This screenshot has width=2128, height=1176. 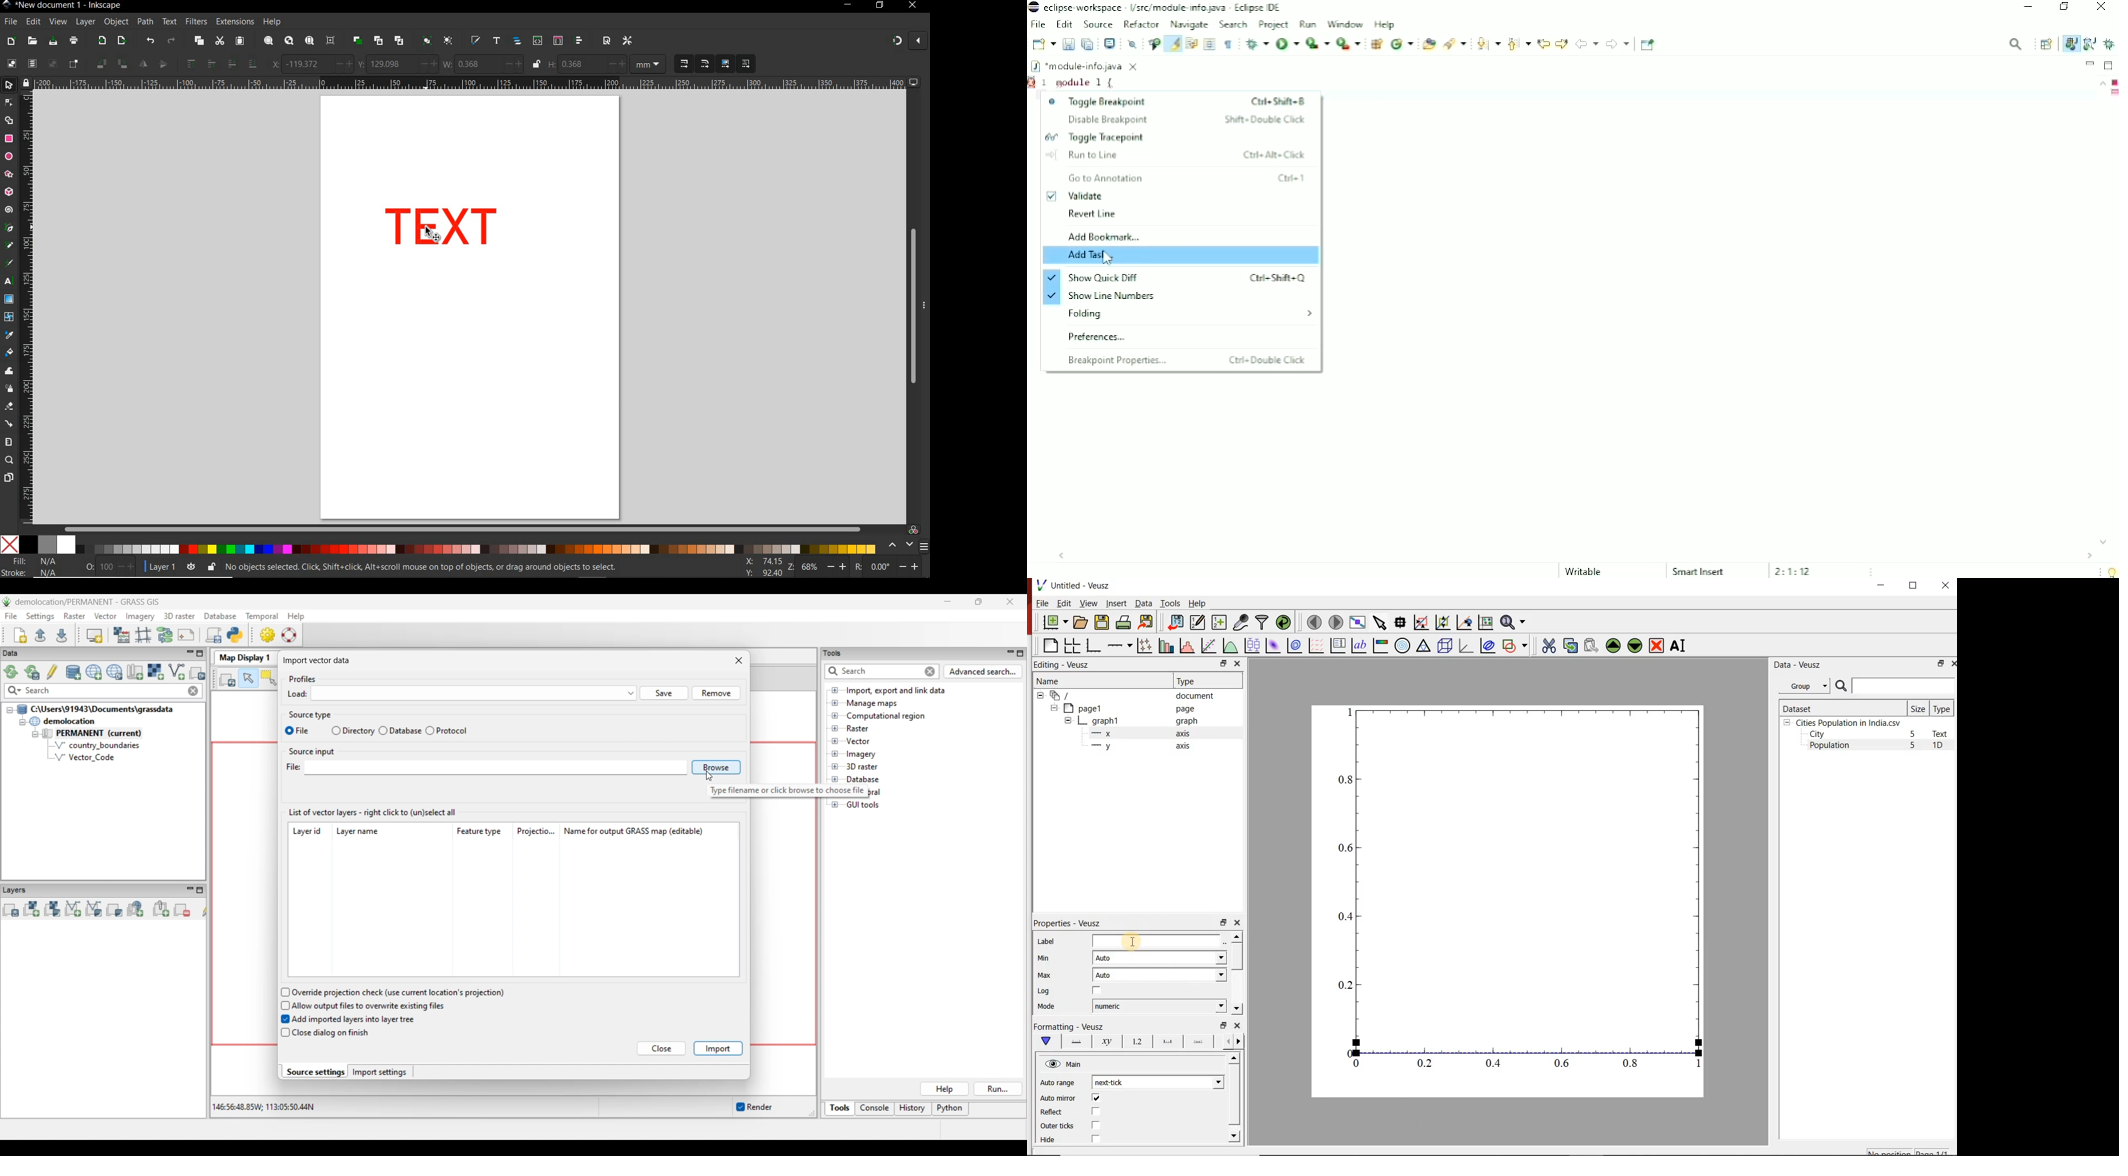 What do you see at coordinates (1045, 941) in the screenshot?
I see `Label` at bounding box center [1045, 941].